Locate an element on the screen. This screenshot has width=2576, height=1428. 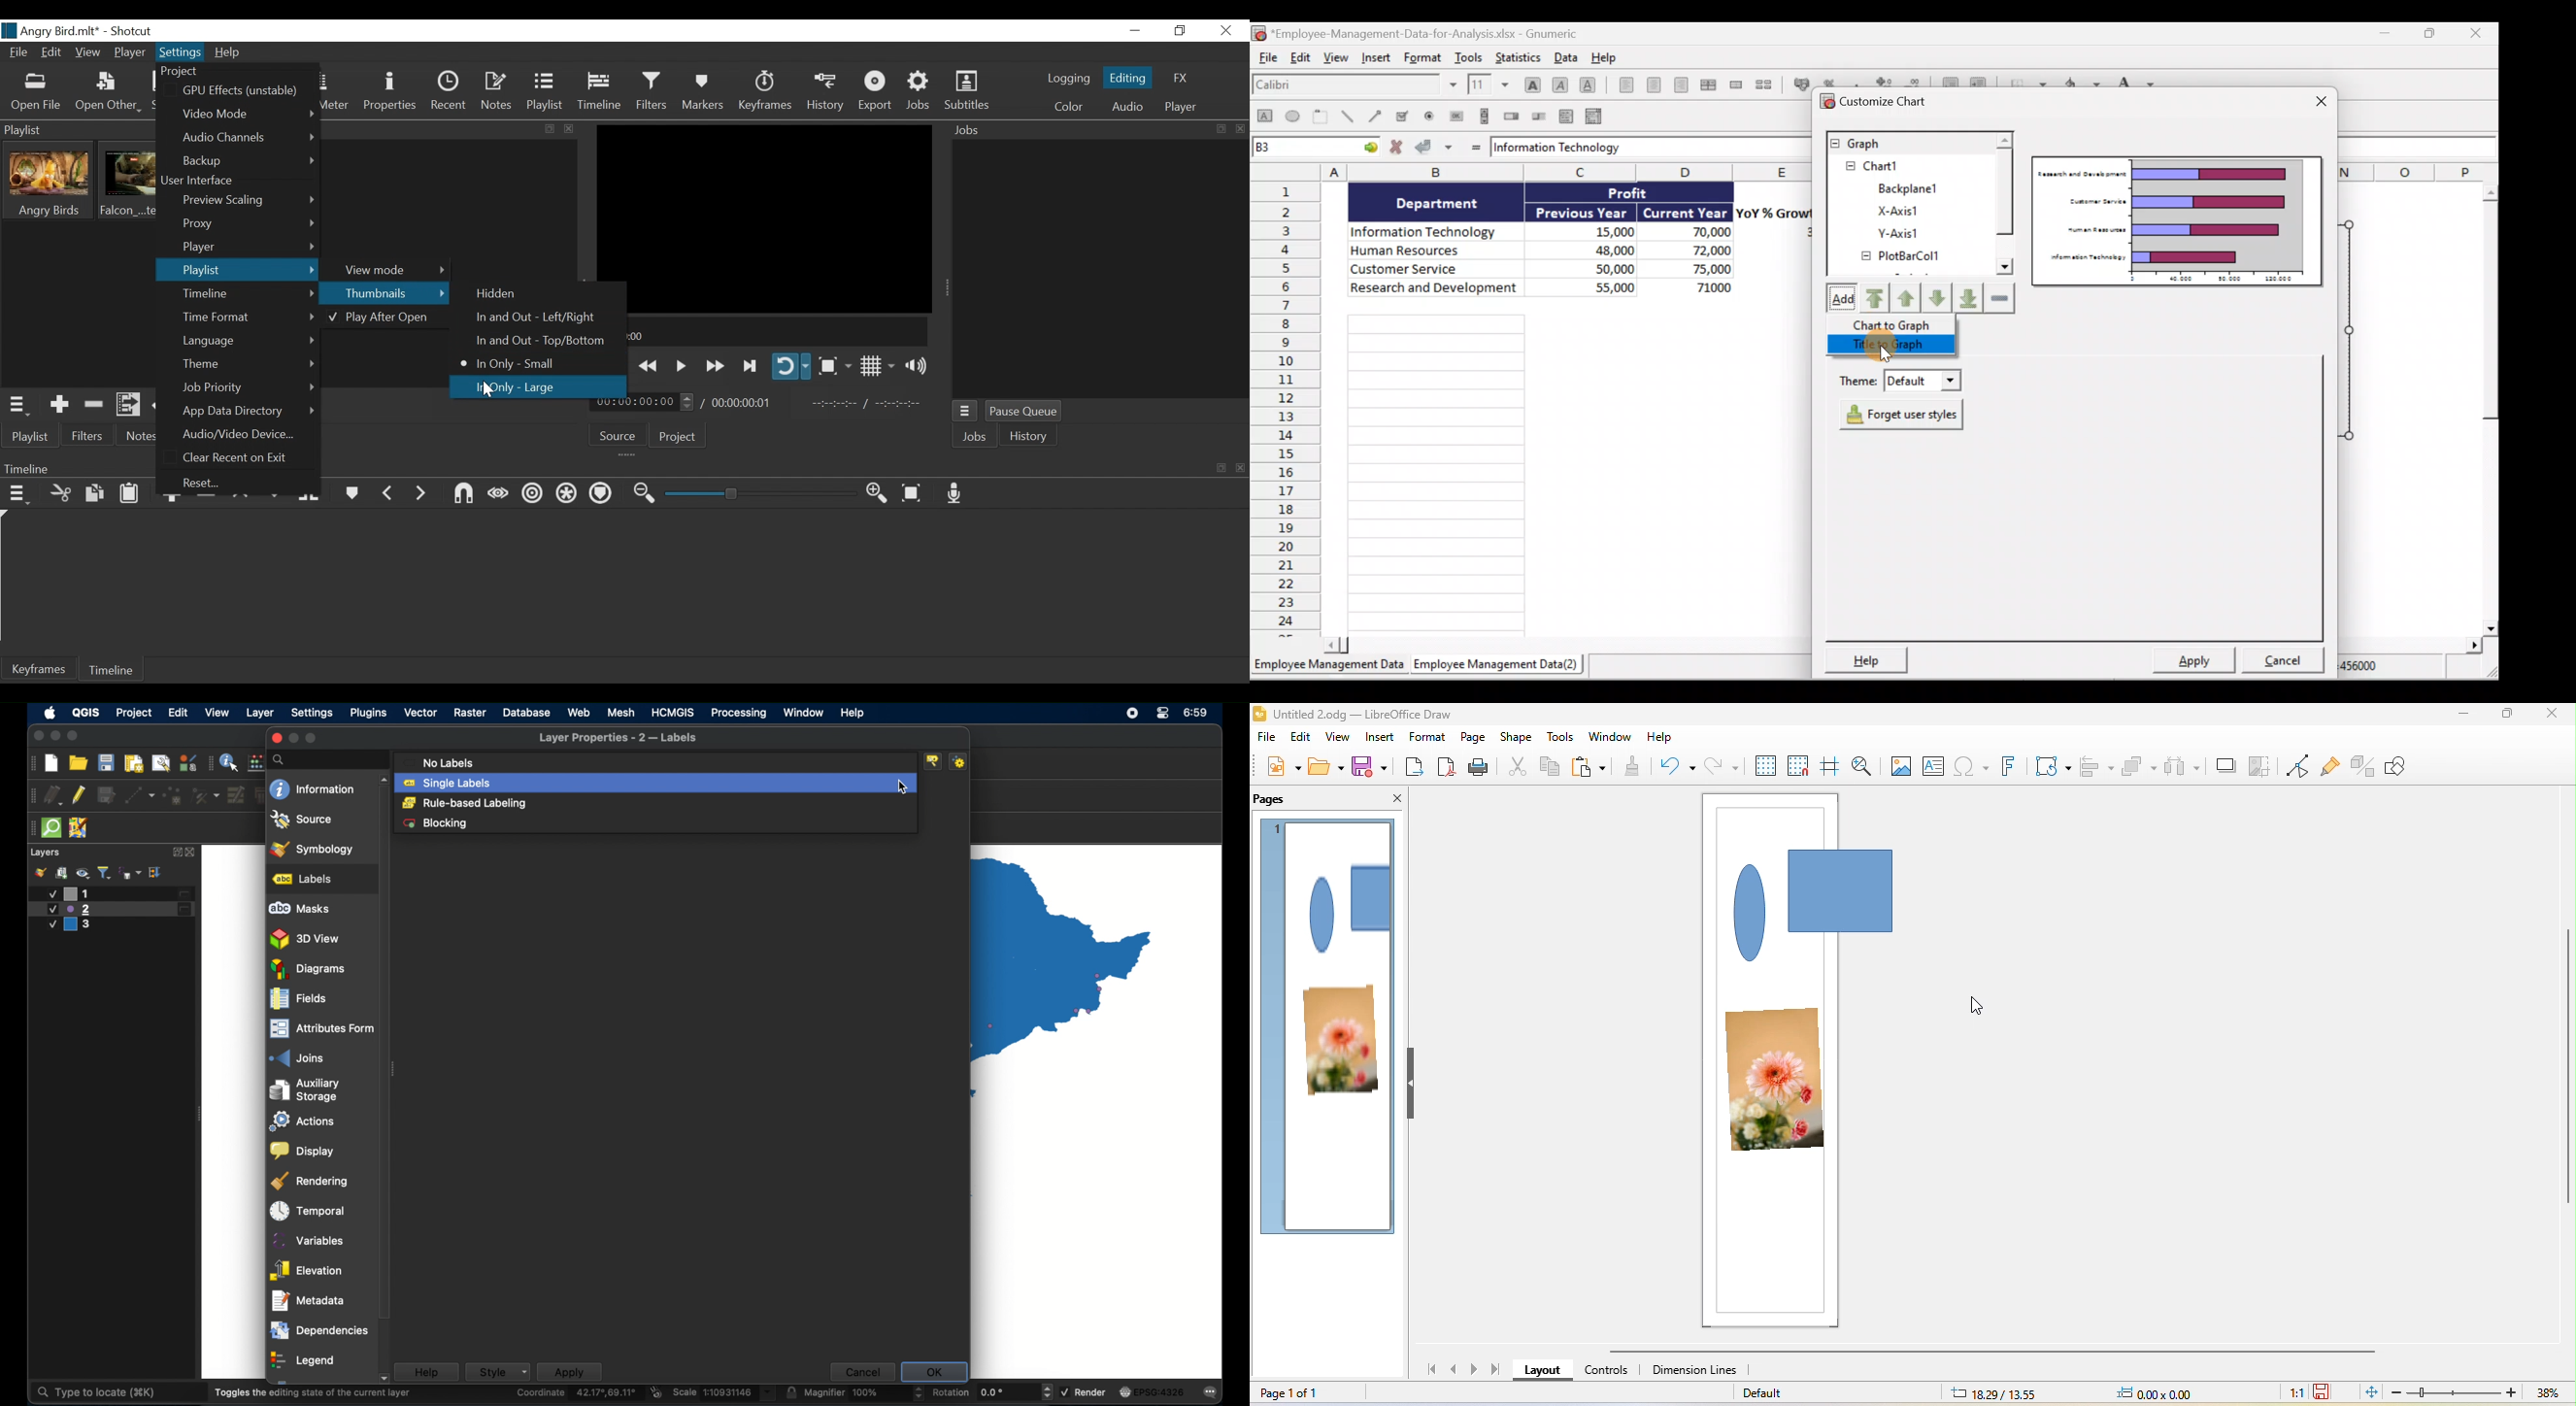
shape is located at coordinates (1816, 907).